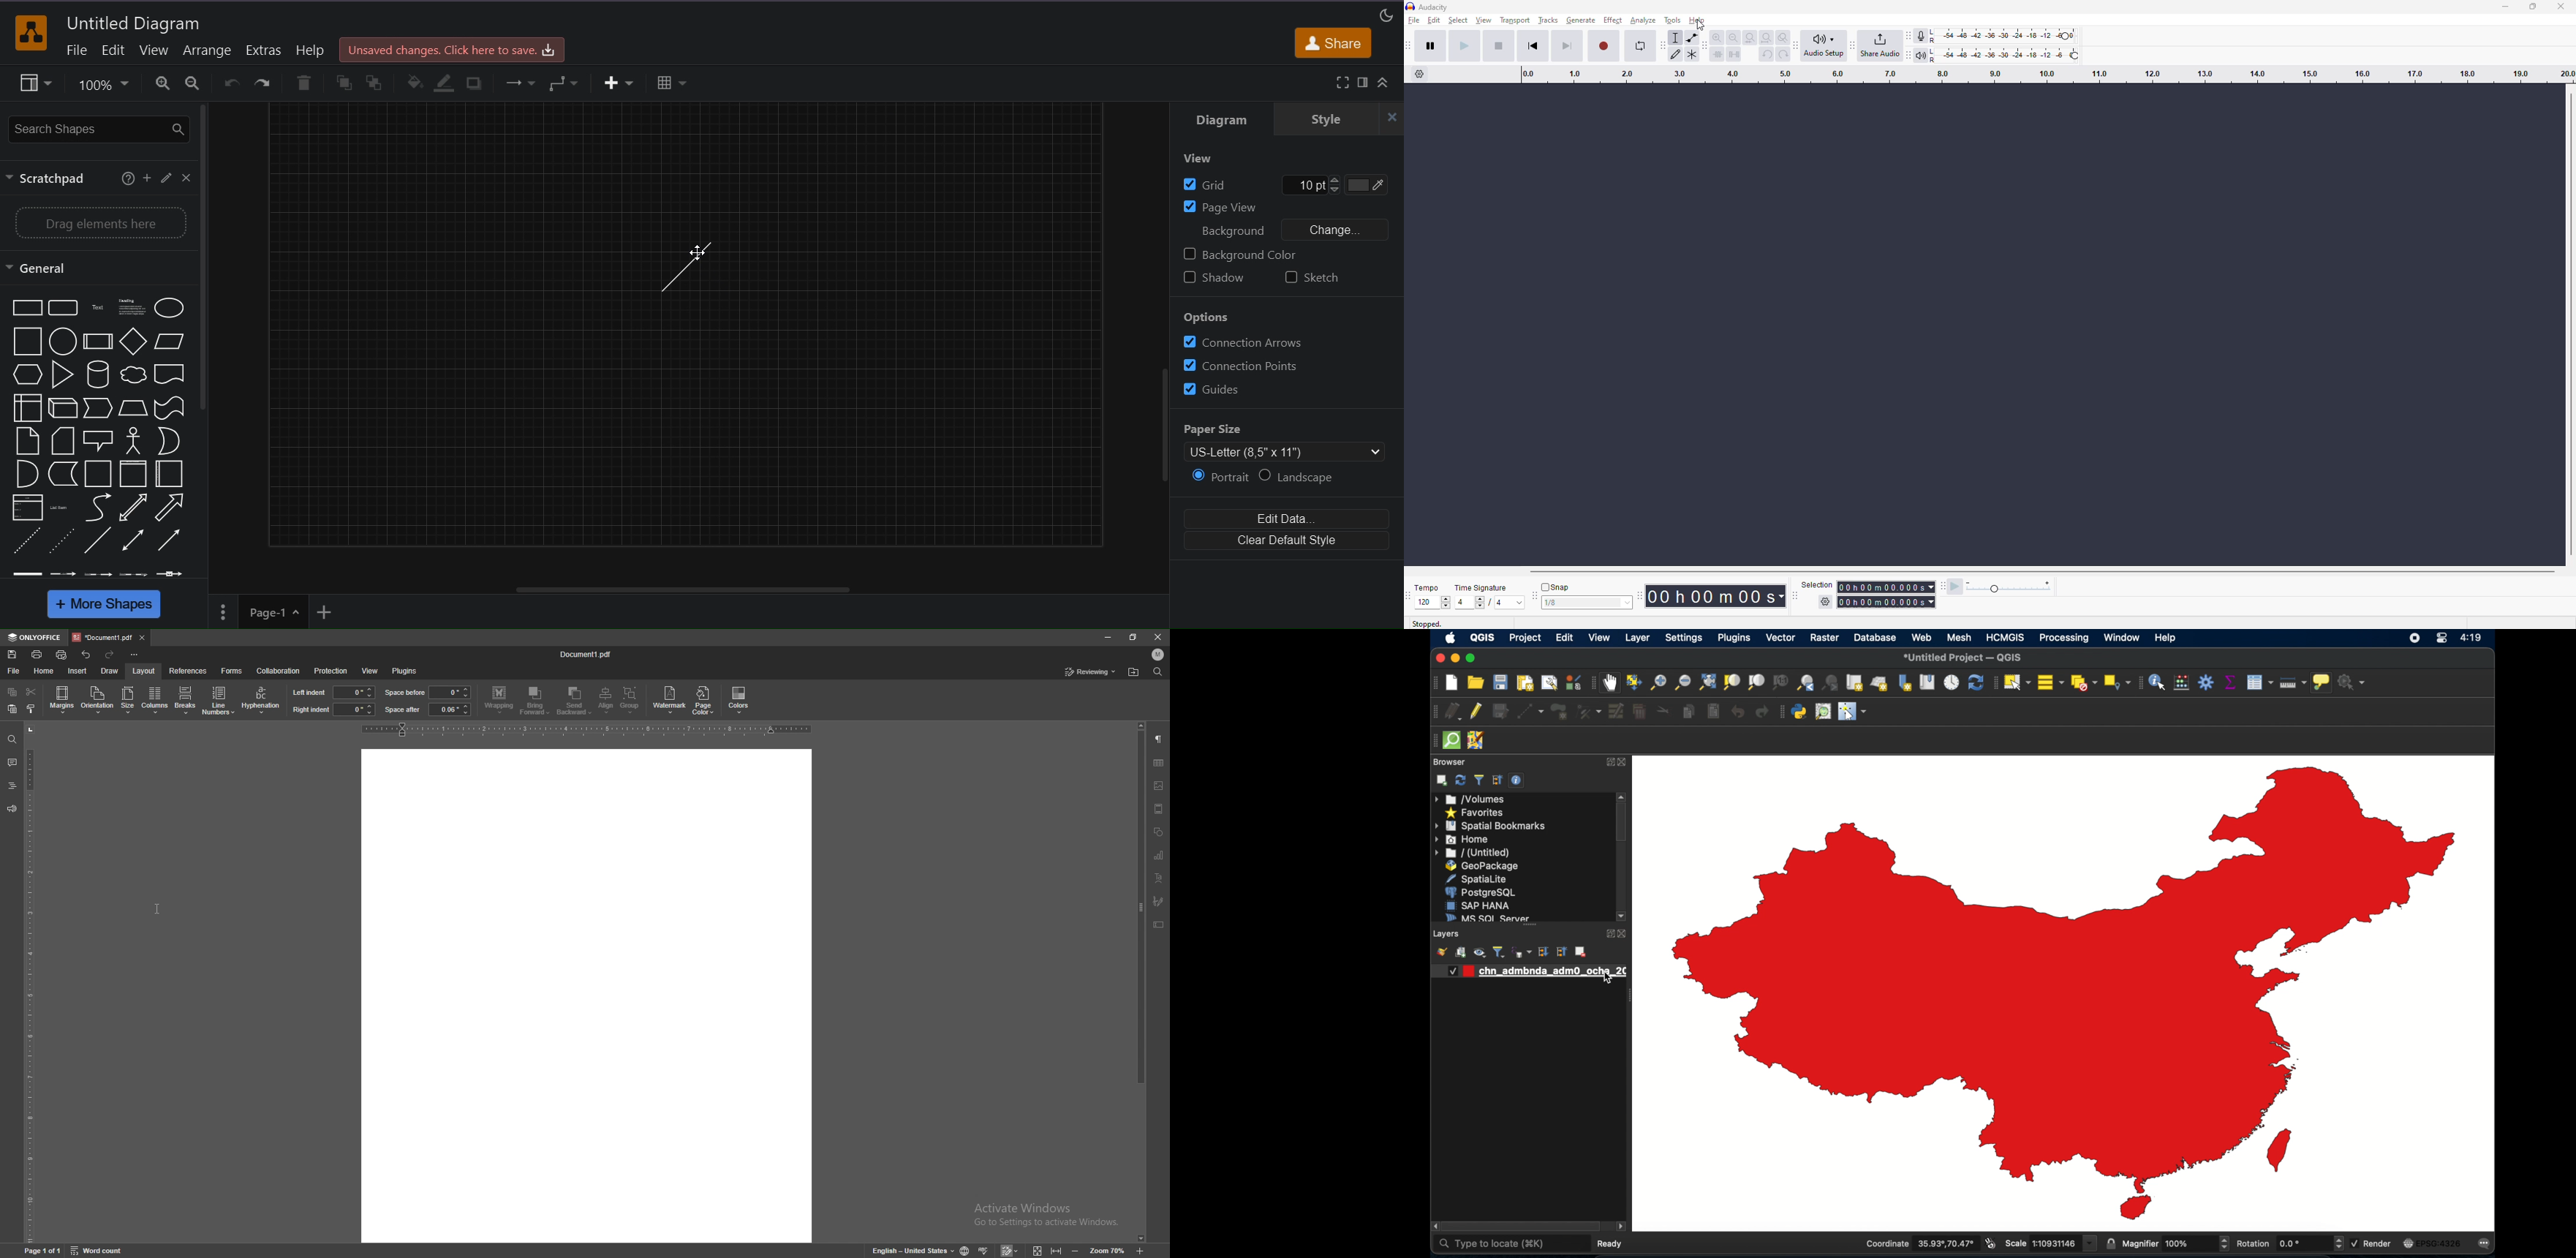 This screenshot has height=1260, width=2576. What do you see at coordinates (672, 82) in the screenshot?
I see `table` at bounding box center [672, 82].